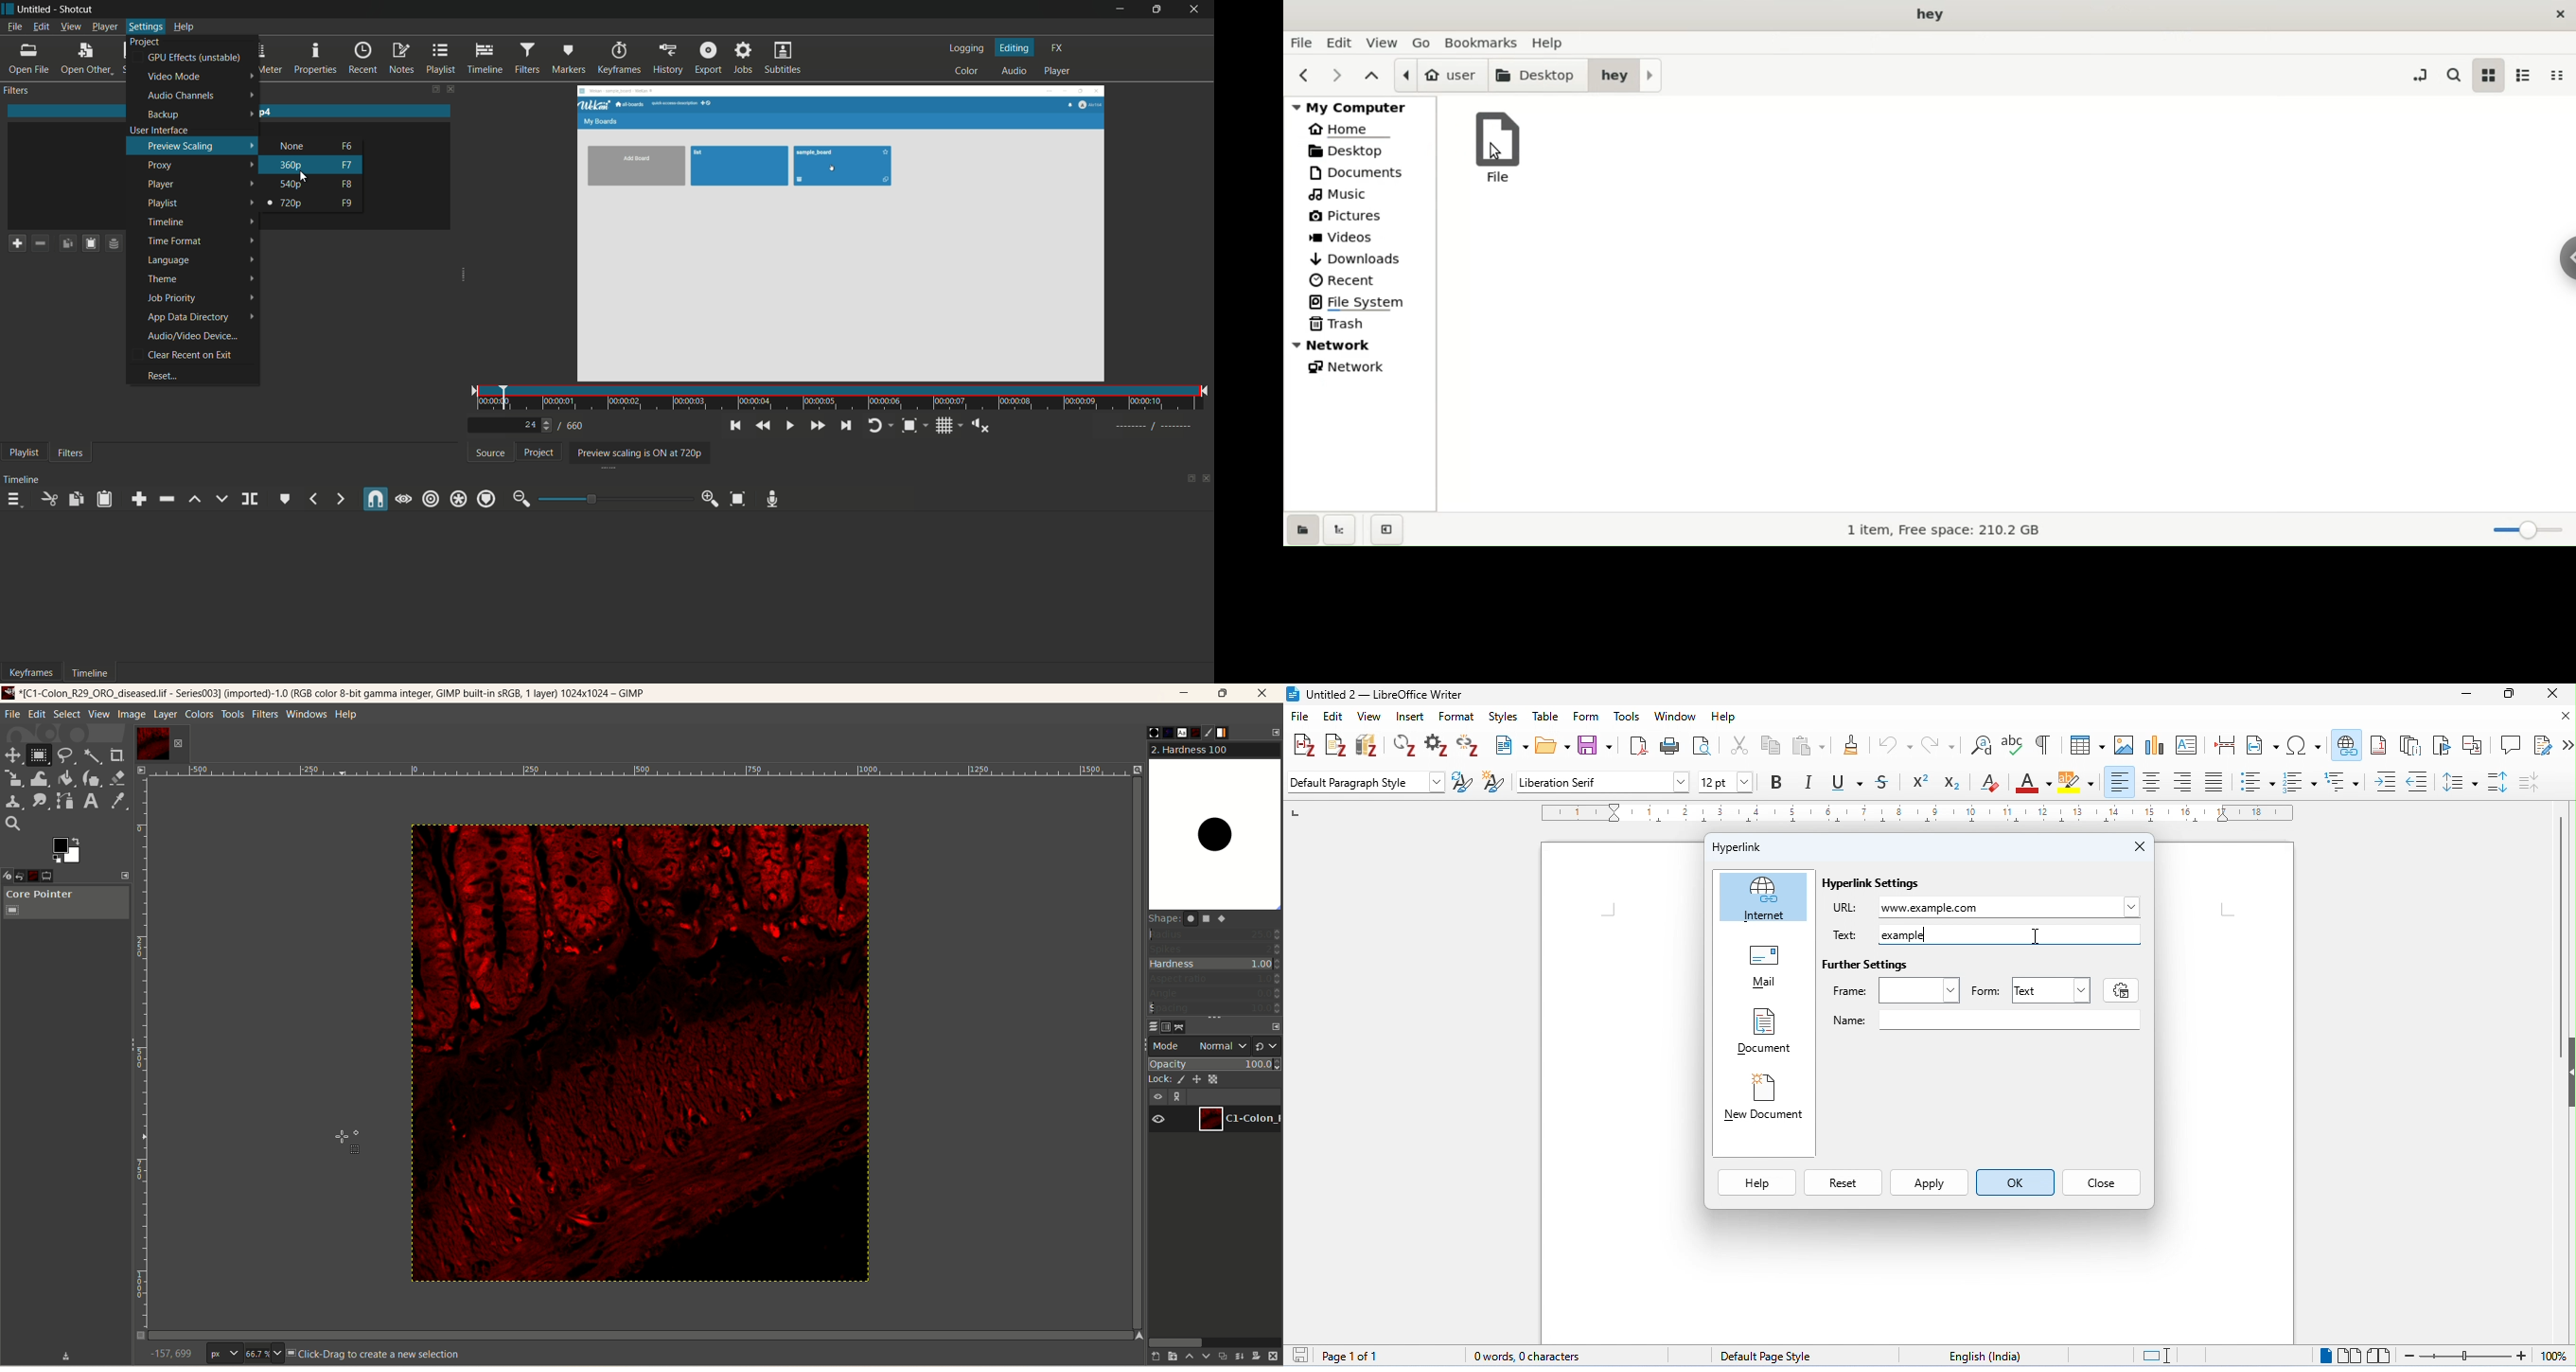  I want to click on maximize, so click(2510, 694).